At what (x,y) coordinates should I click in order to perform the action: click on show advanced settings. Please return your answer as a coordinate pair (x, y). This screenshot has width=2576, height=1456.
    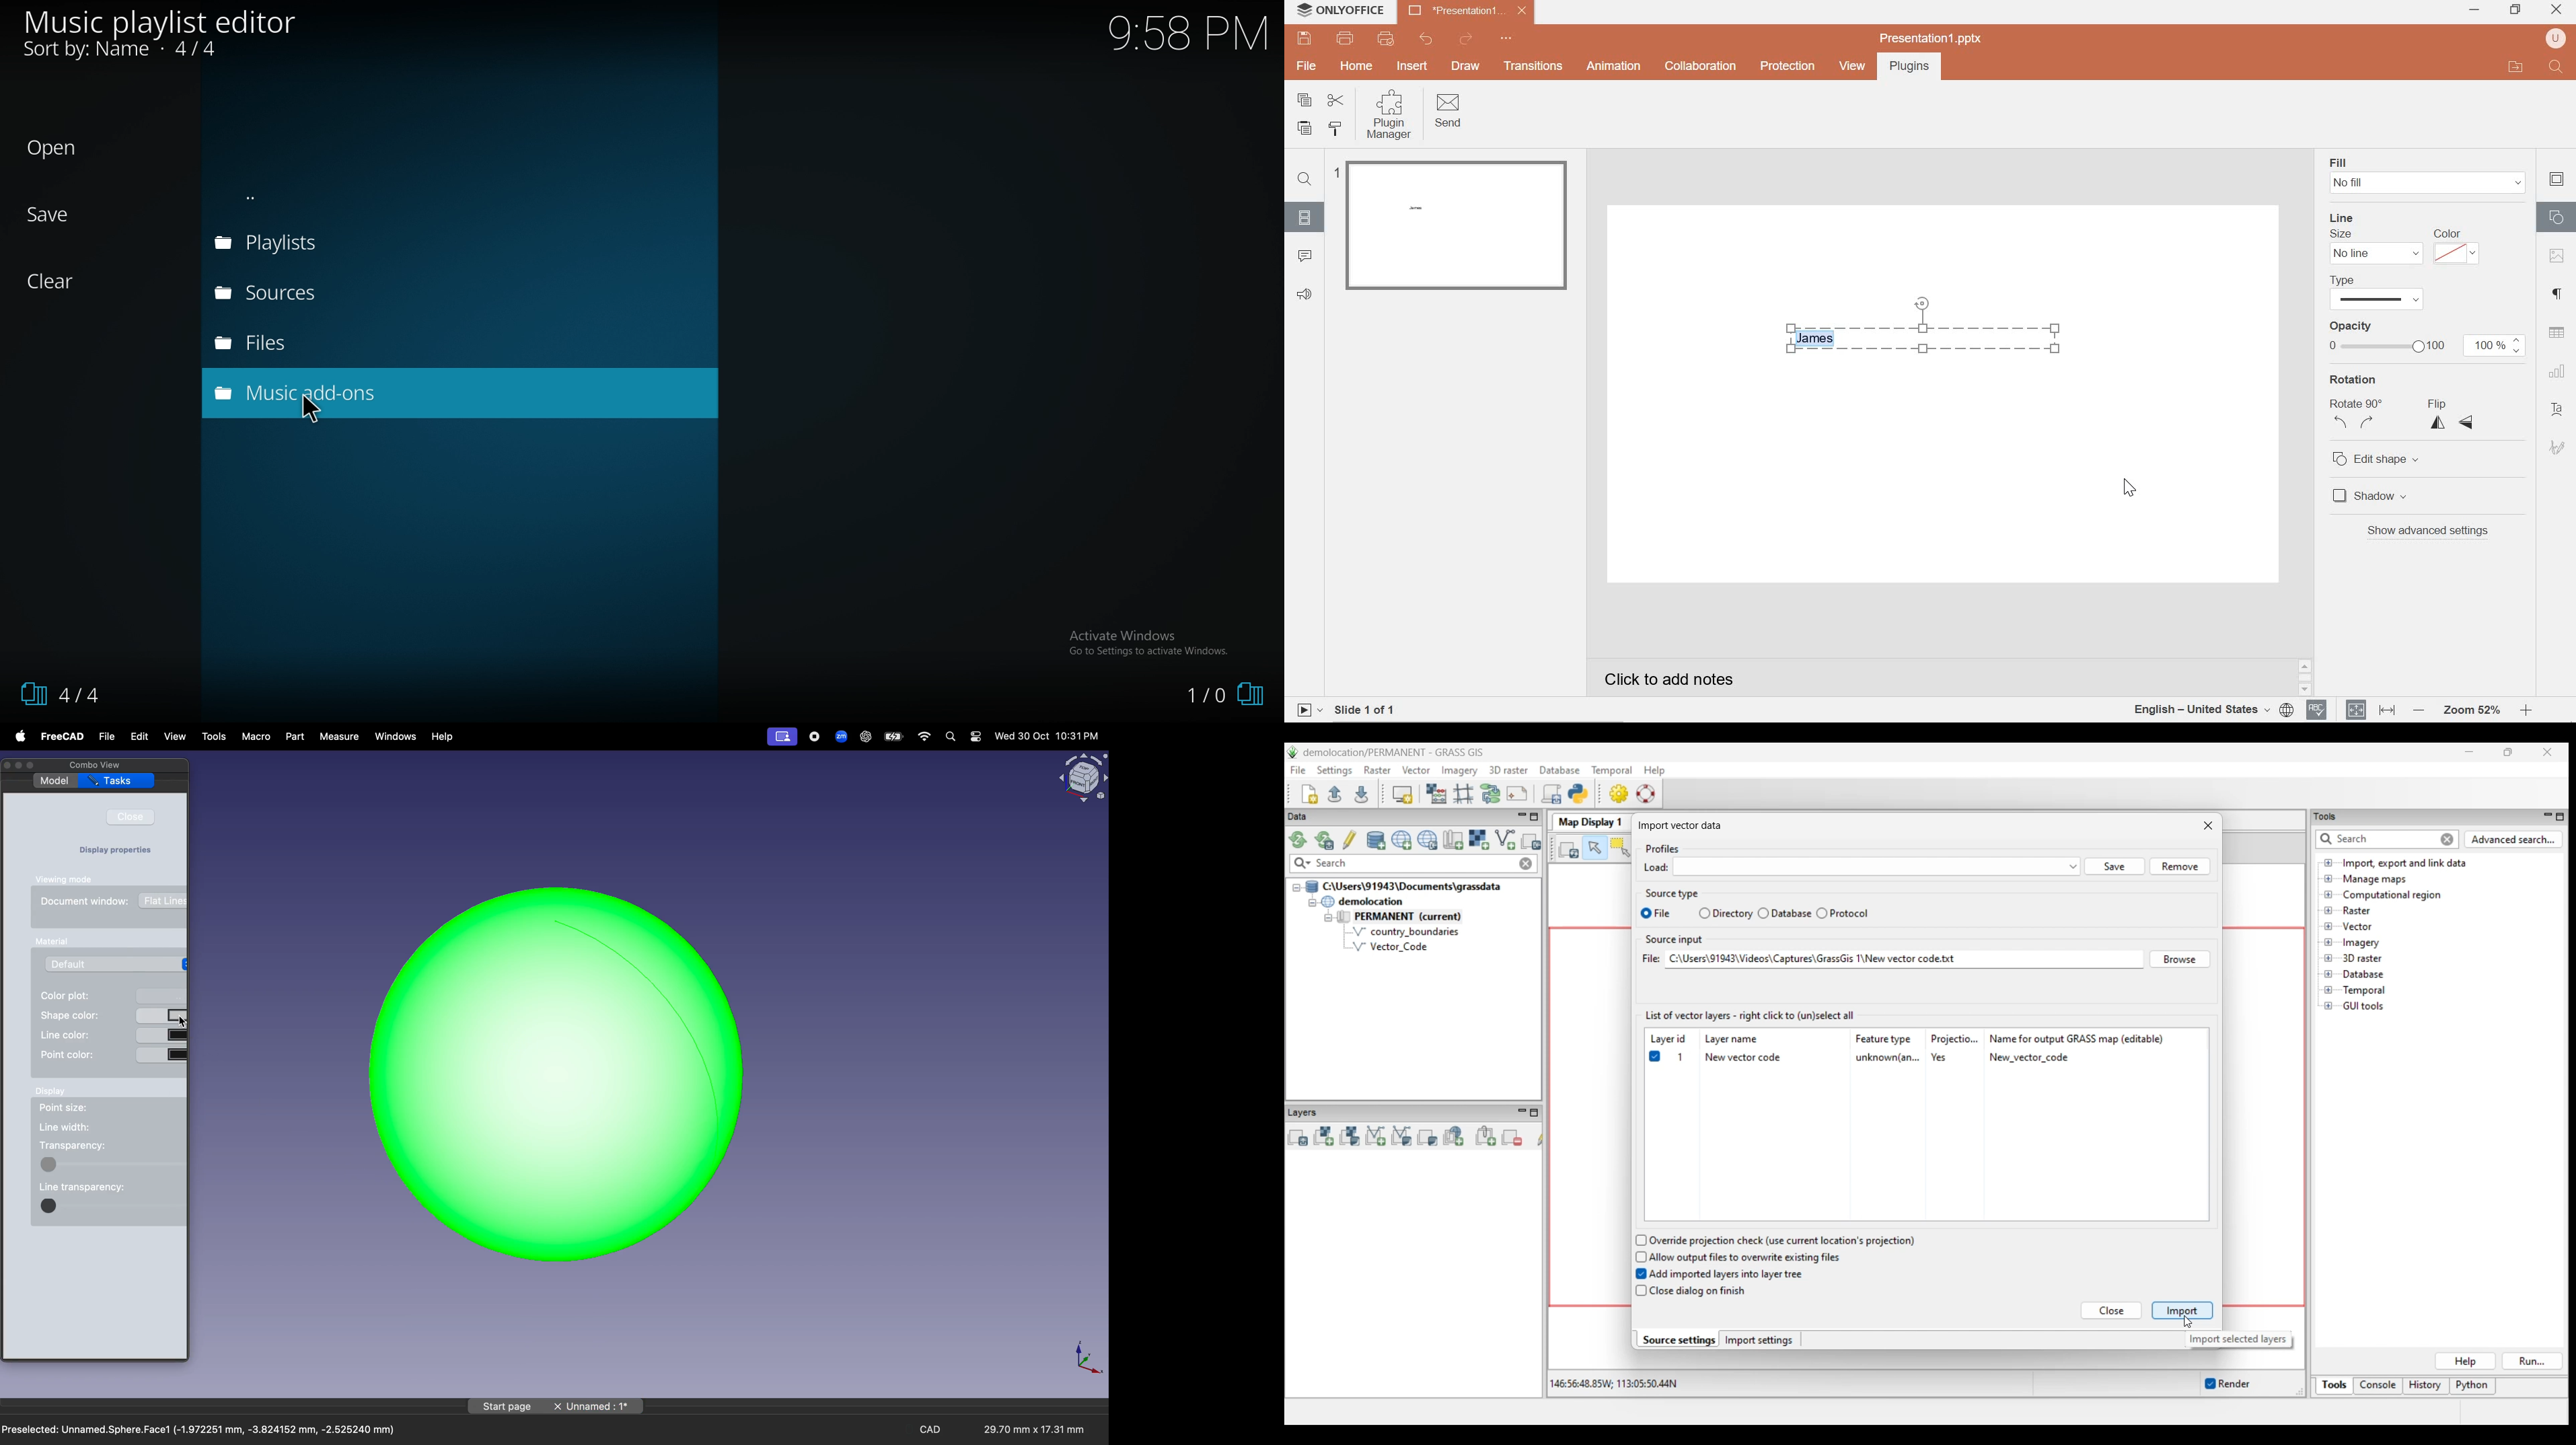
    Looking at the image, I should click on (2430, 533).